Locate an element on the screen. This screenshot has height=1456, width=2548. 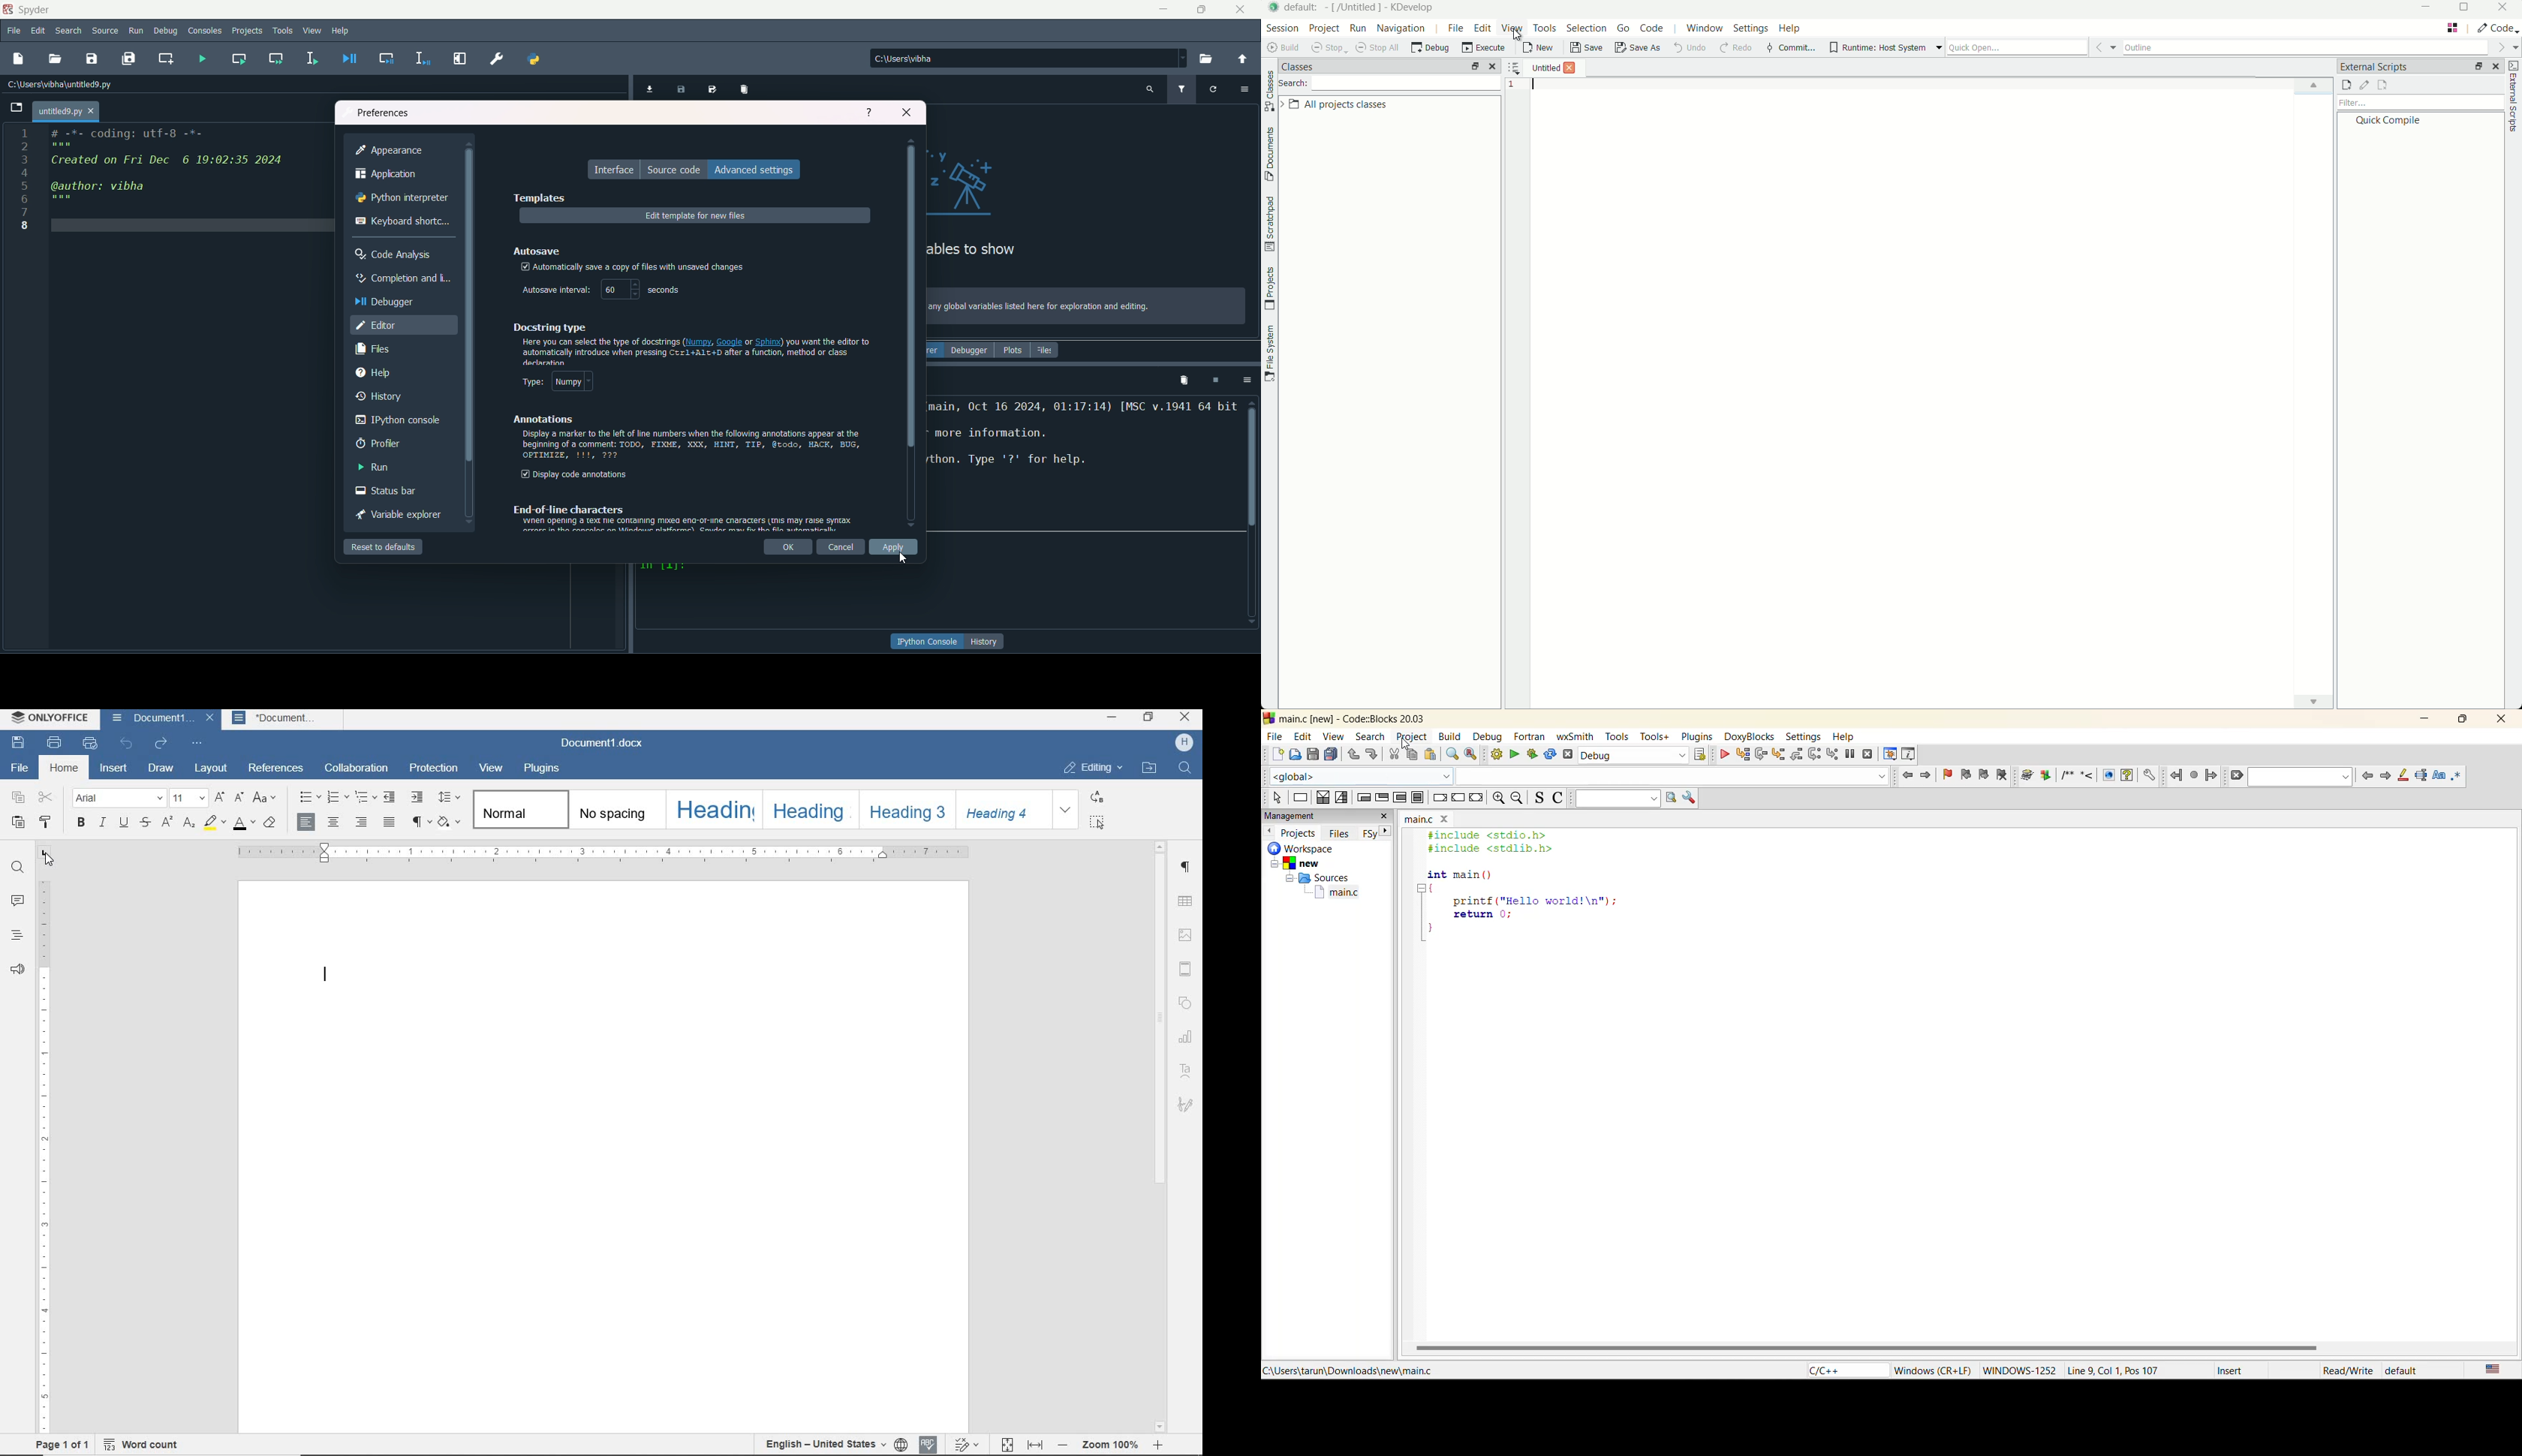
autosave timer is located at coordinates (601, 290).